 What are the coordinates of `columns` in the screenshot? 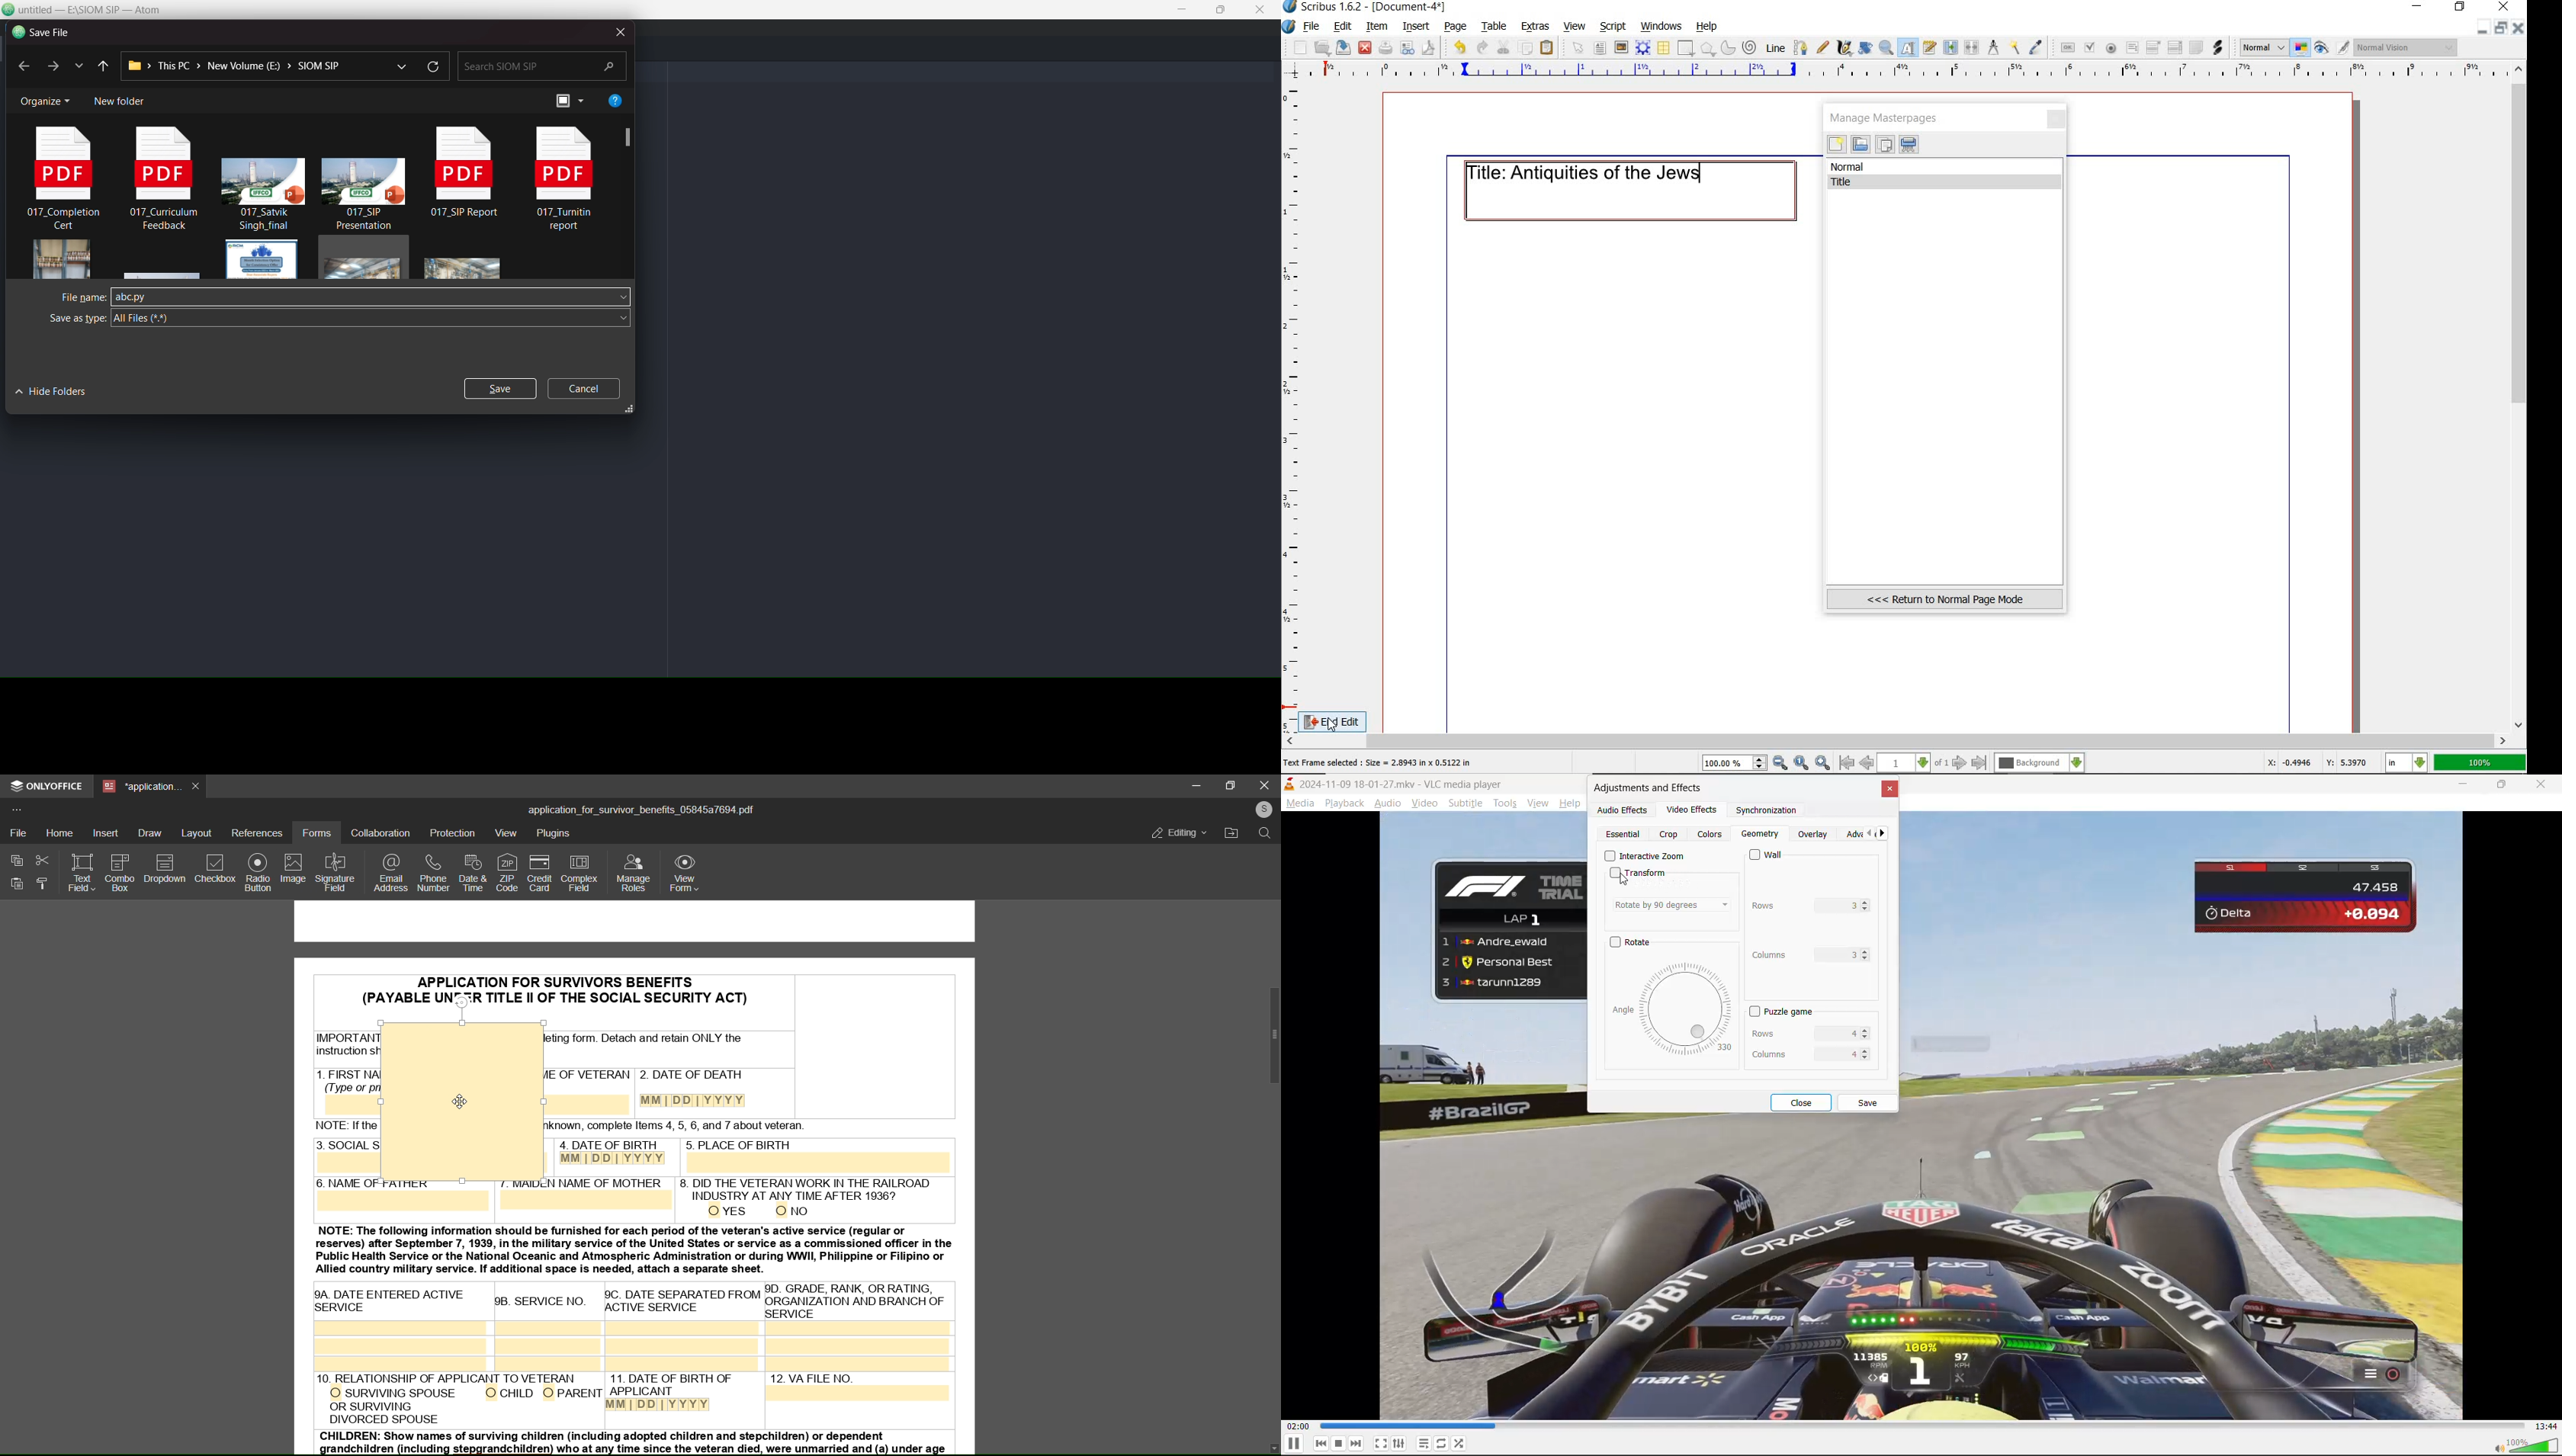 It's located at (1801, 1051).